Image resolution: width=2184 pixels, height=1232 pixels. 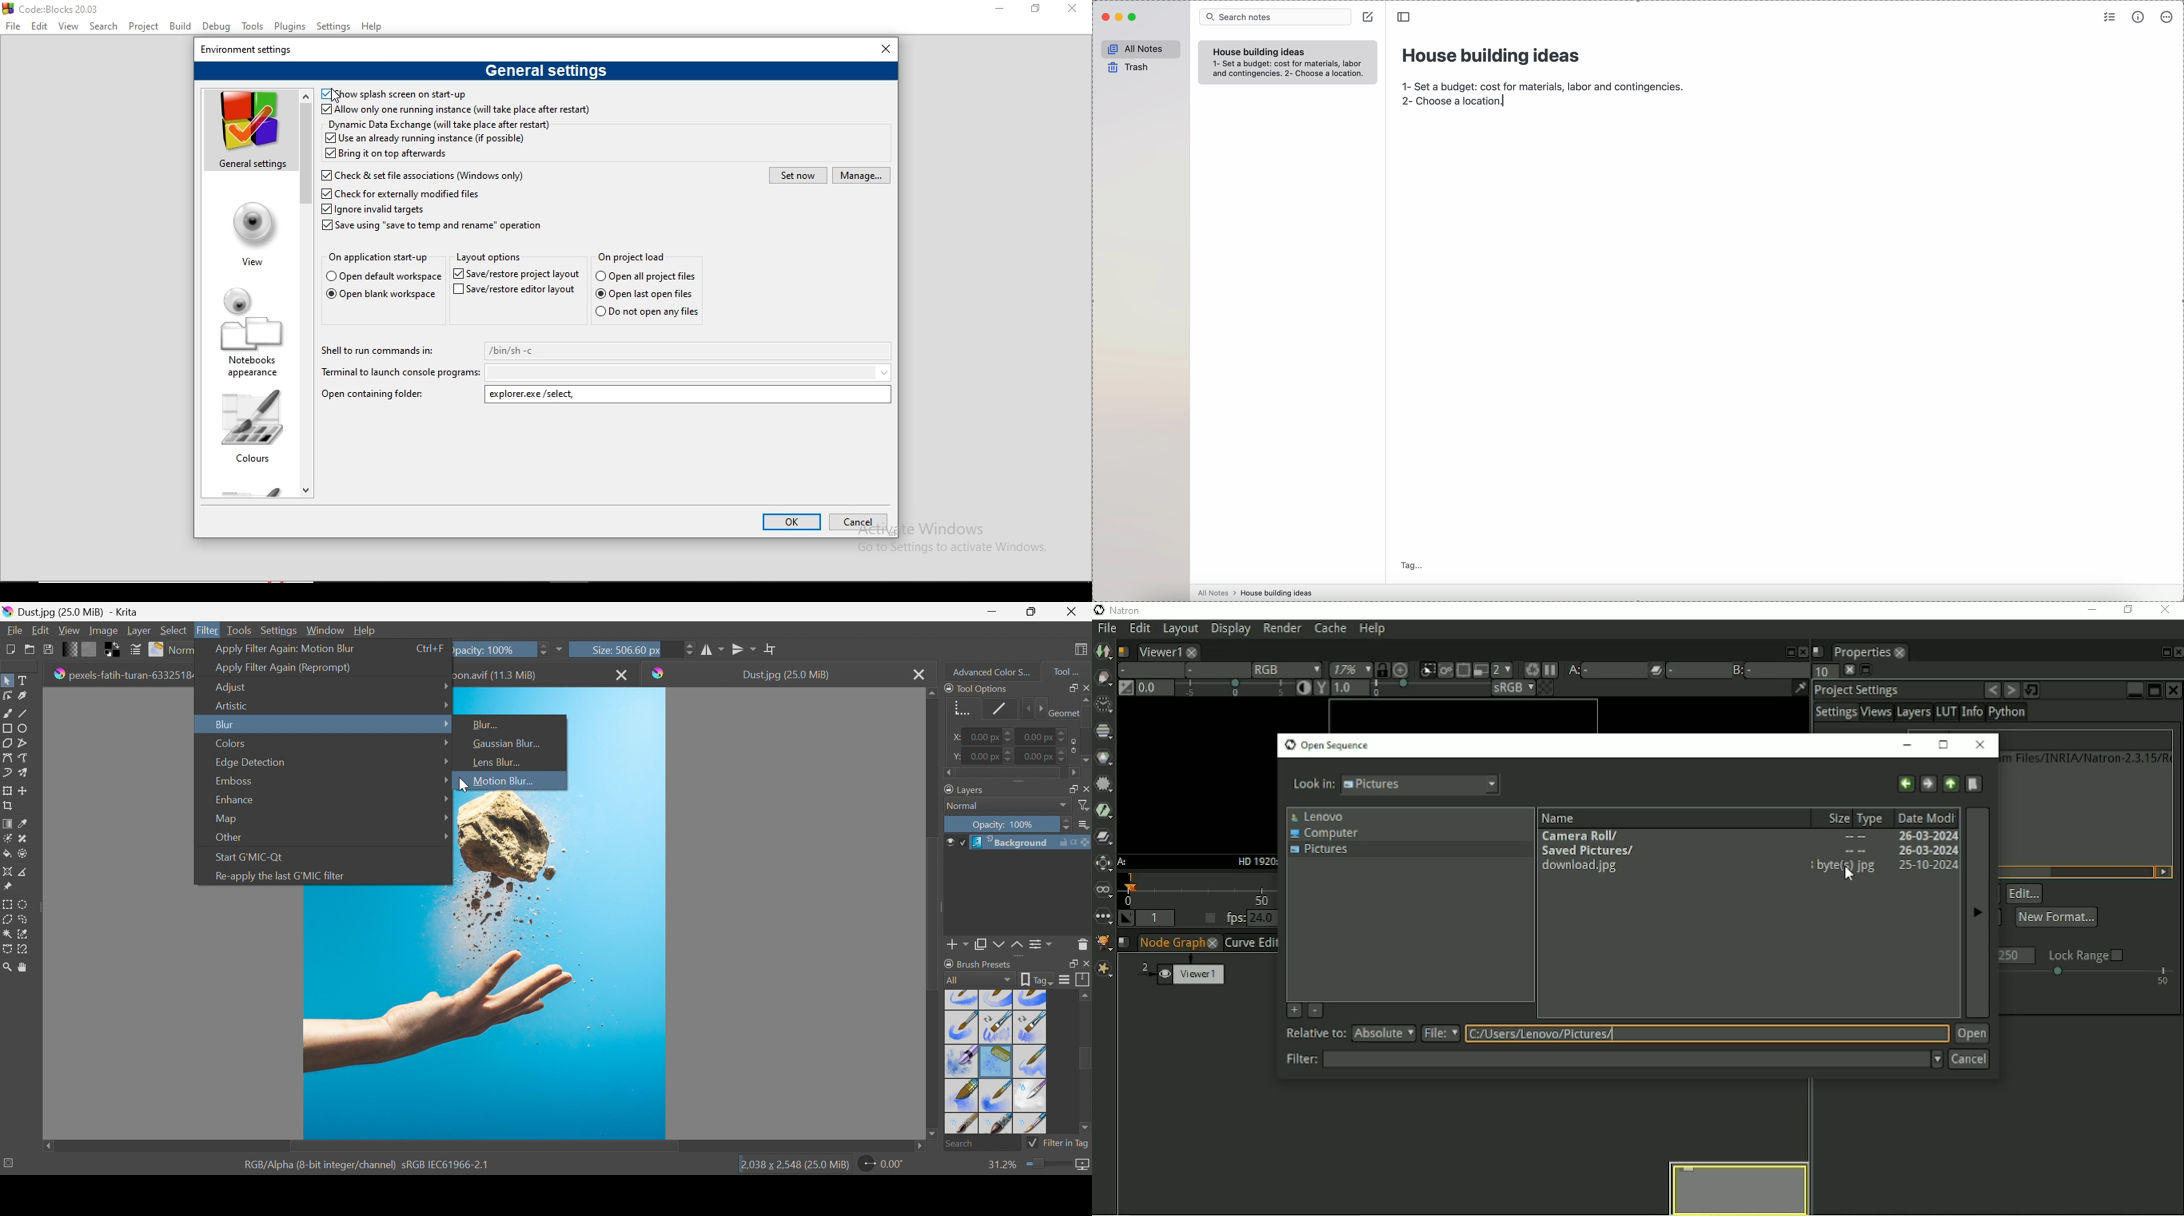 What do you see at coordinates (966, 789) in the screenshot?
I see `Layers` at bounding box center [966, 789].